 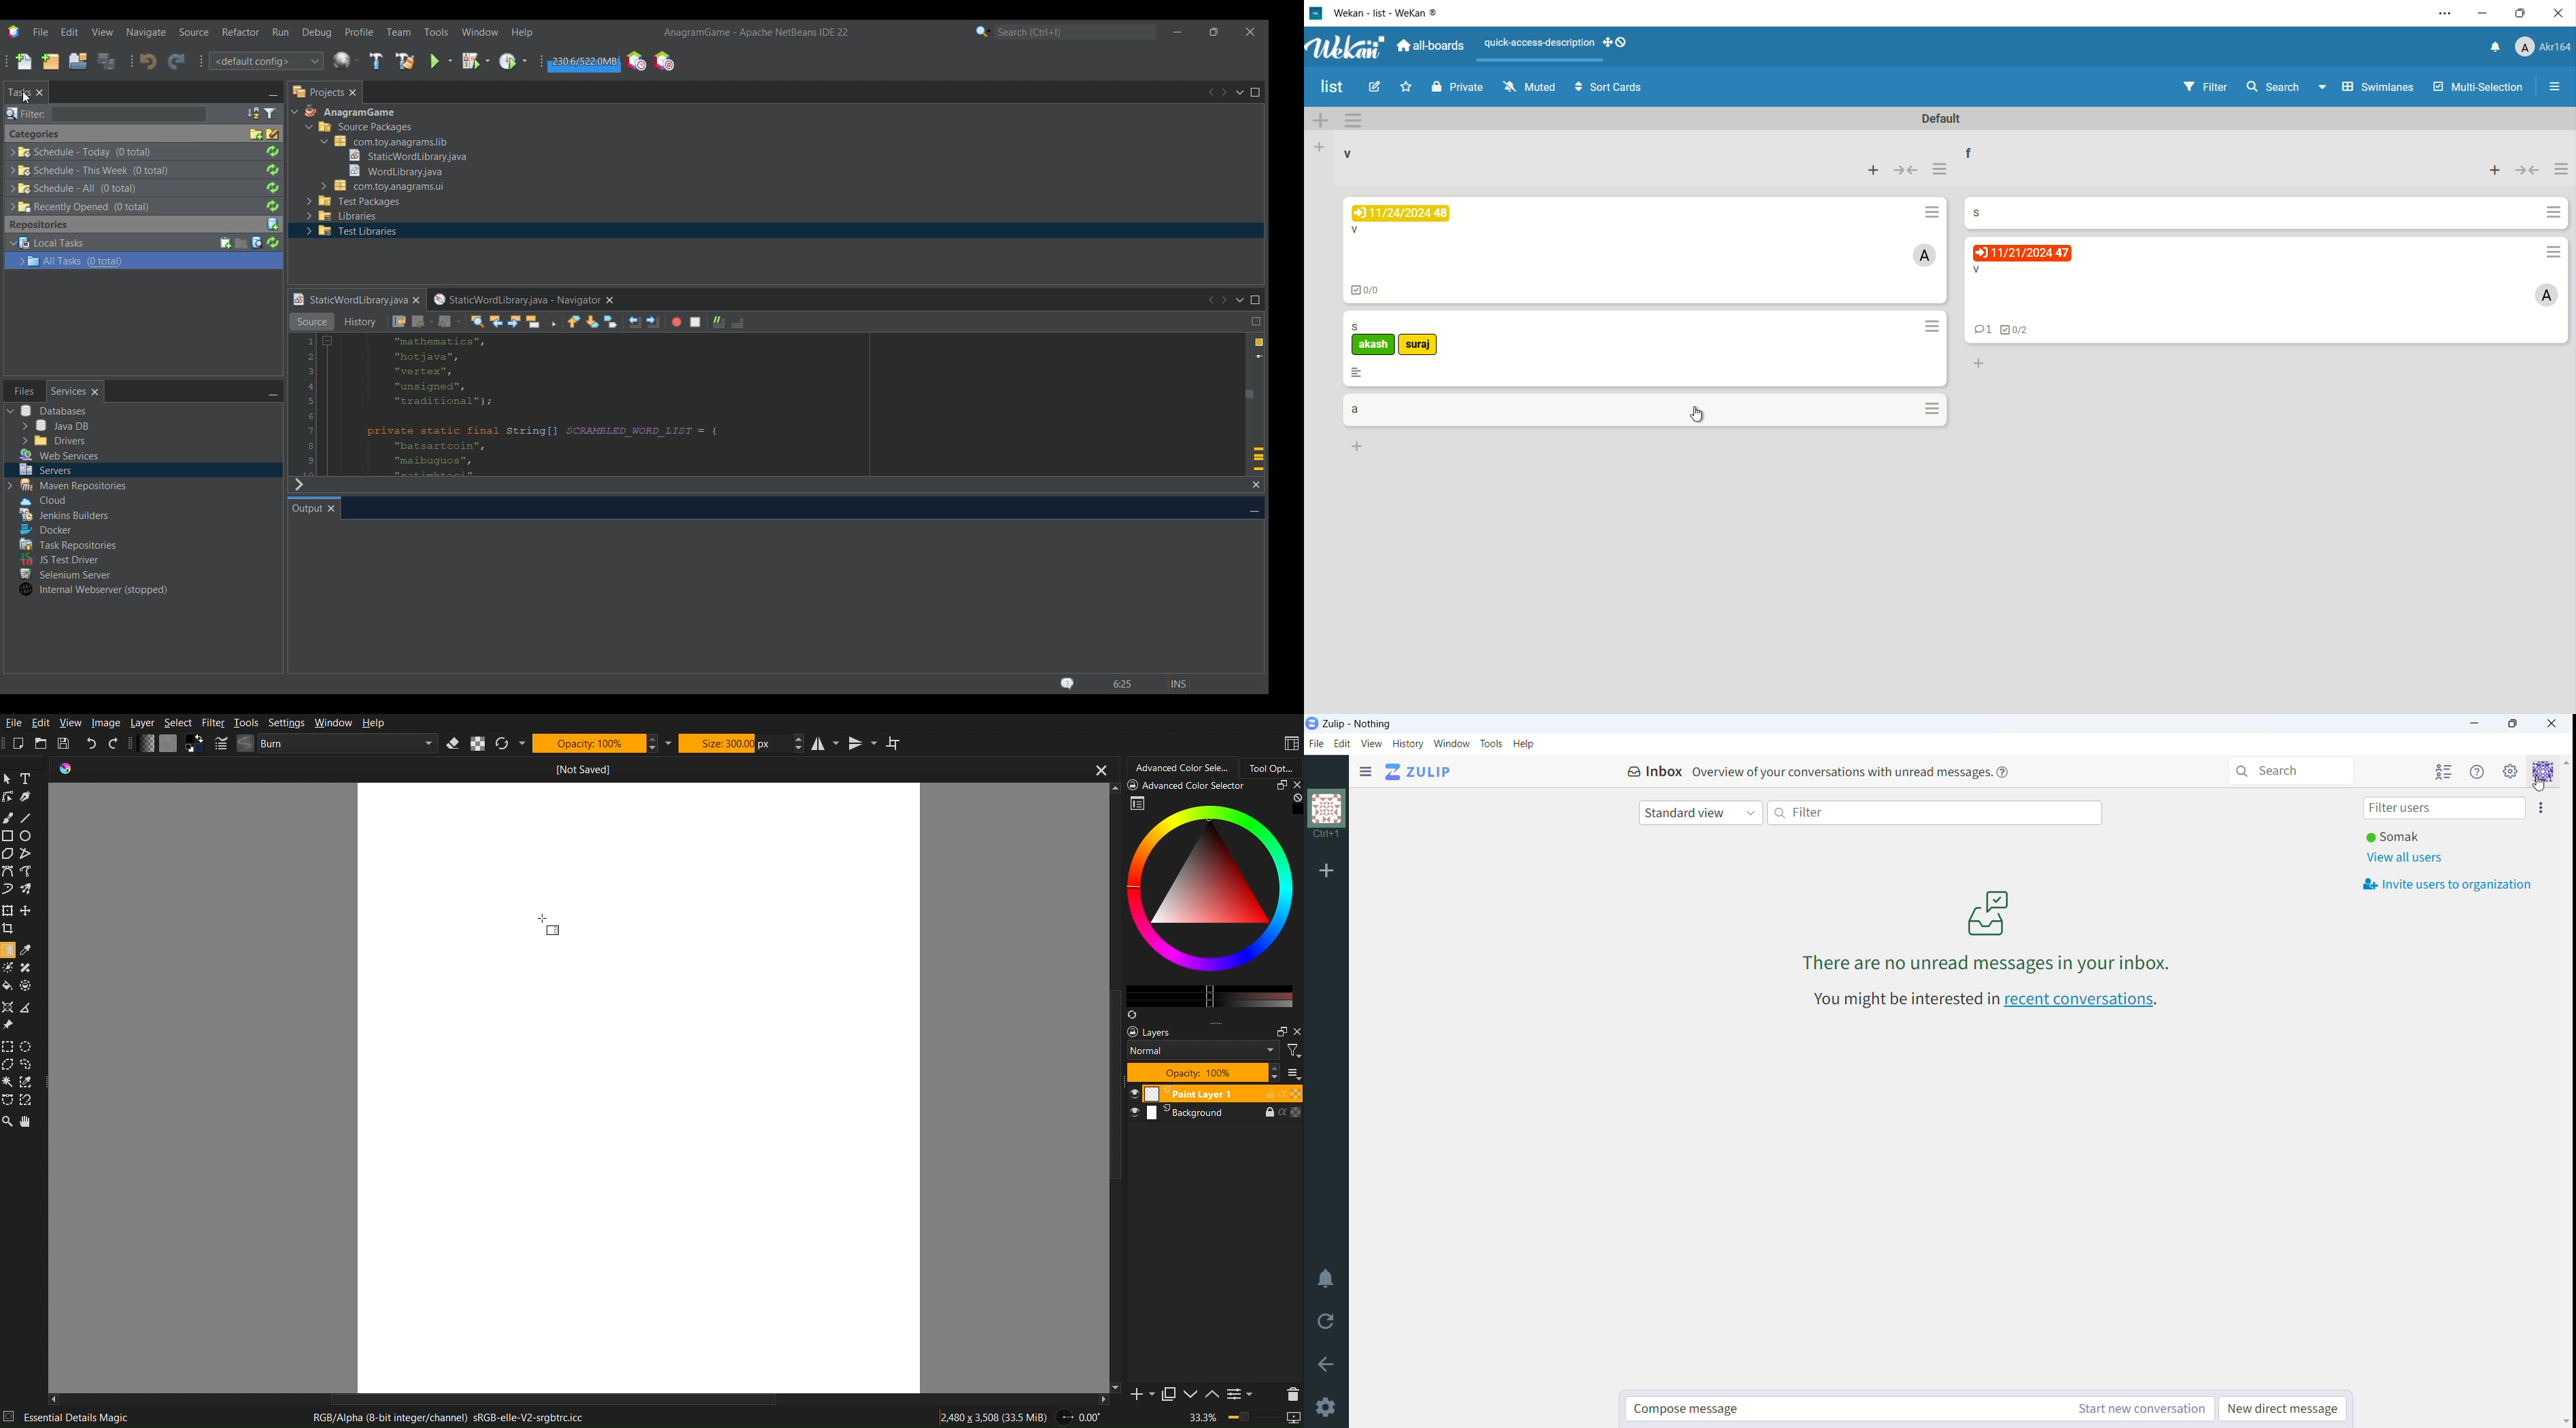 I want to click on , so click(x=386, y=186).